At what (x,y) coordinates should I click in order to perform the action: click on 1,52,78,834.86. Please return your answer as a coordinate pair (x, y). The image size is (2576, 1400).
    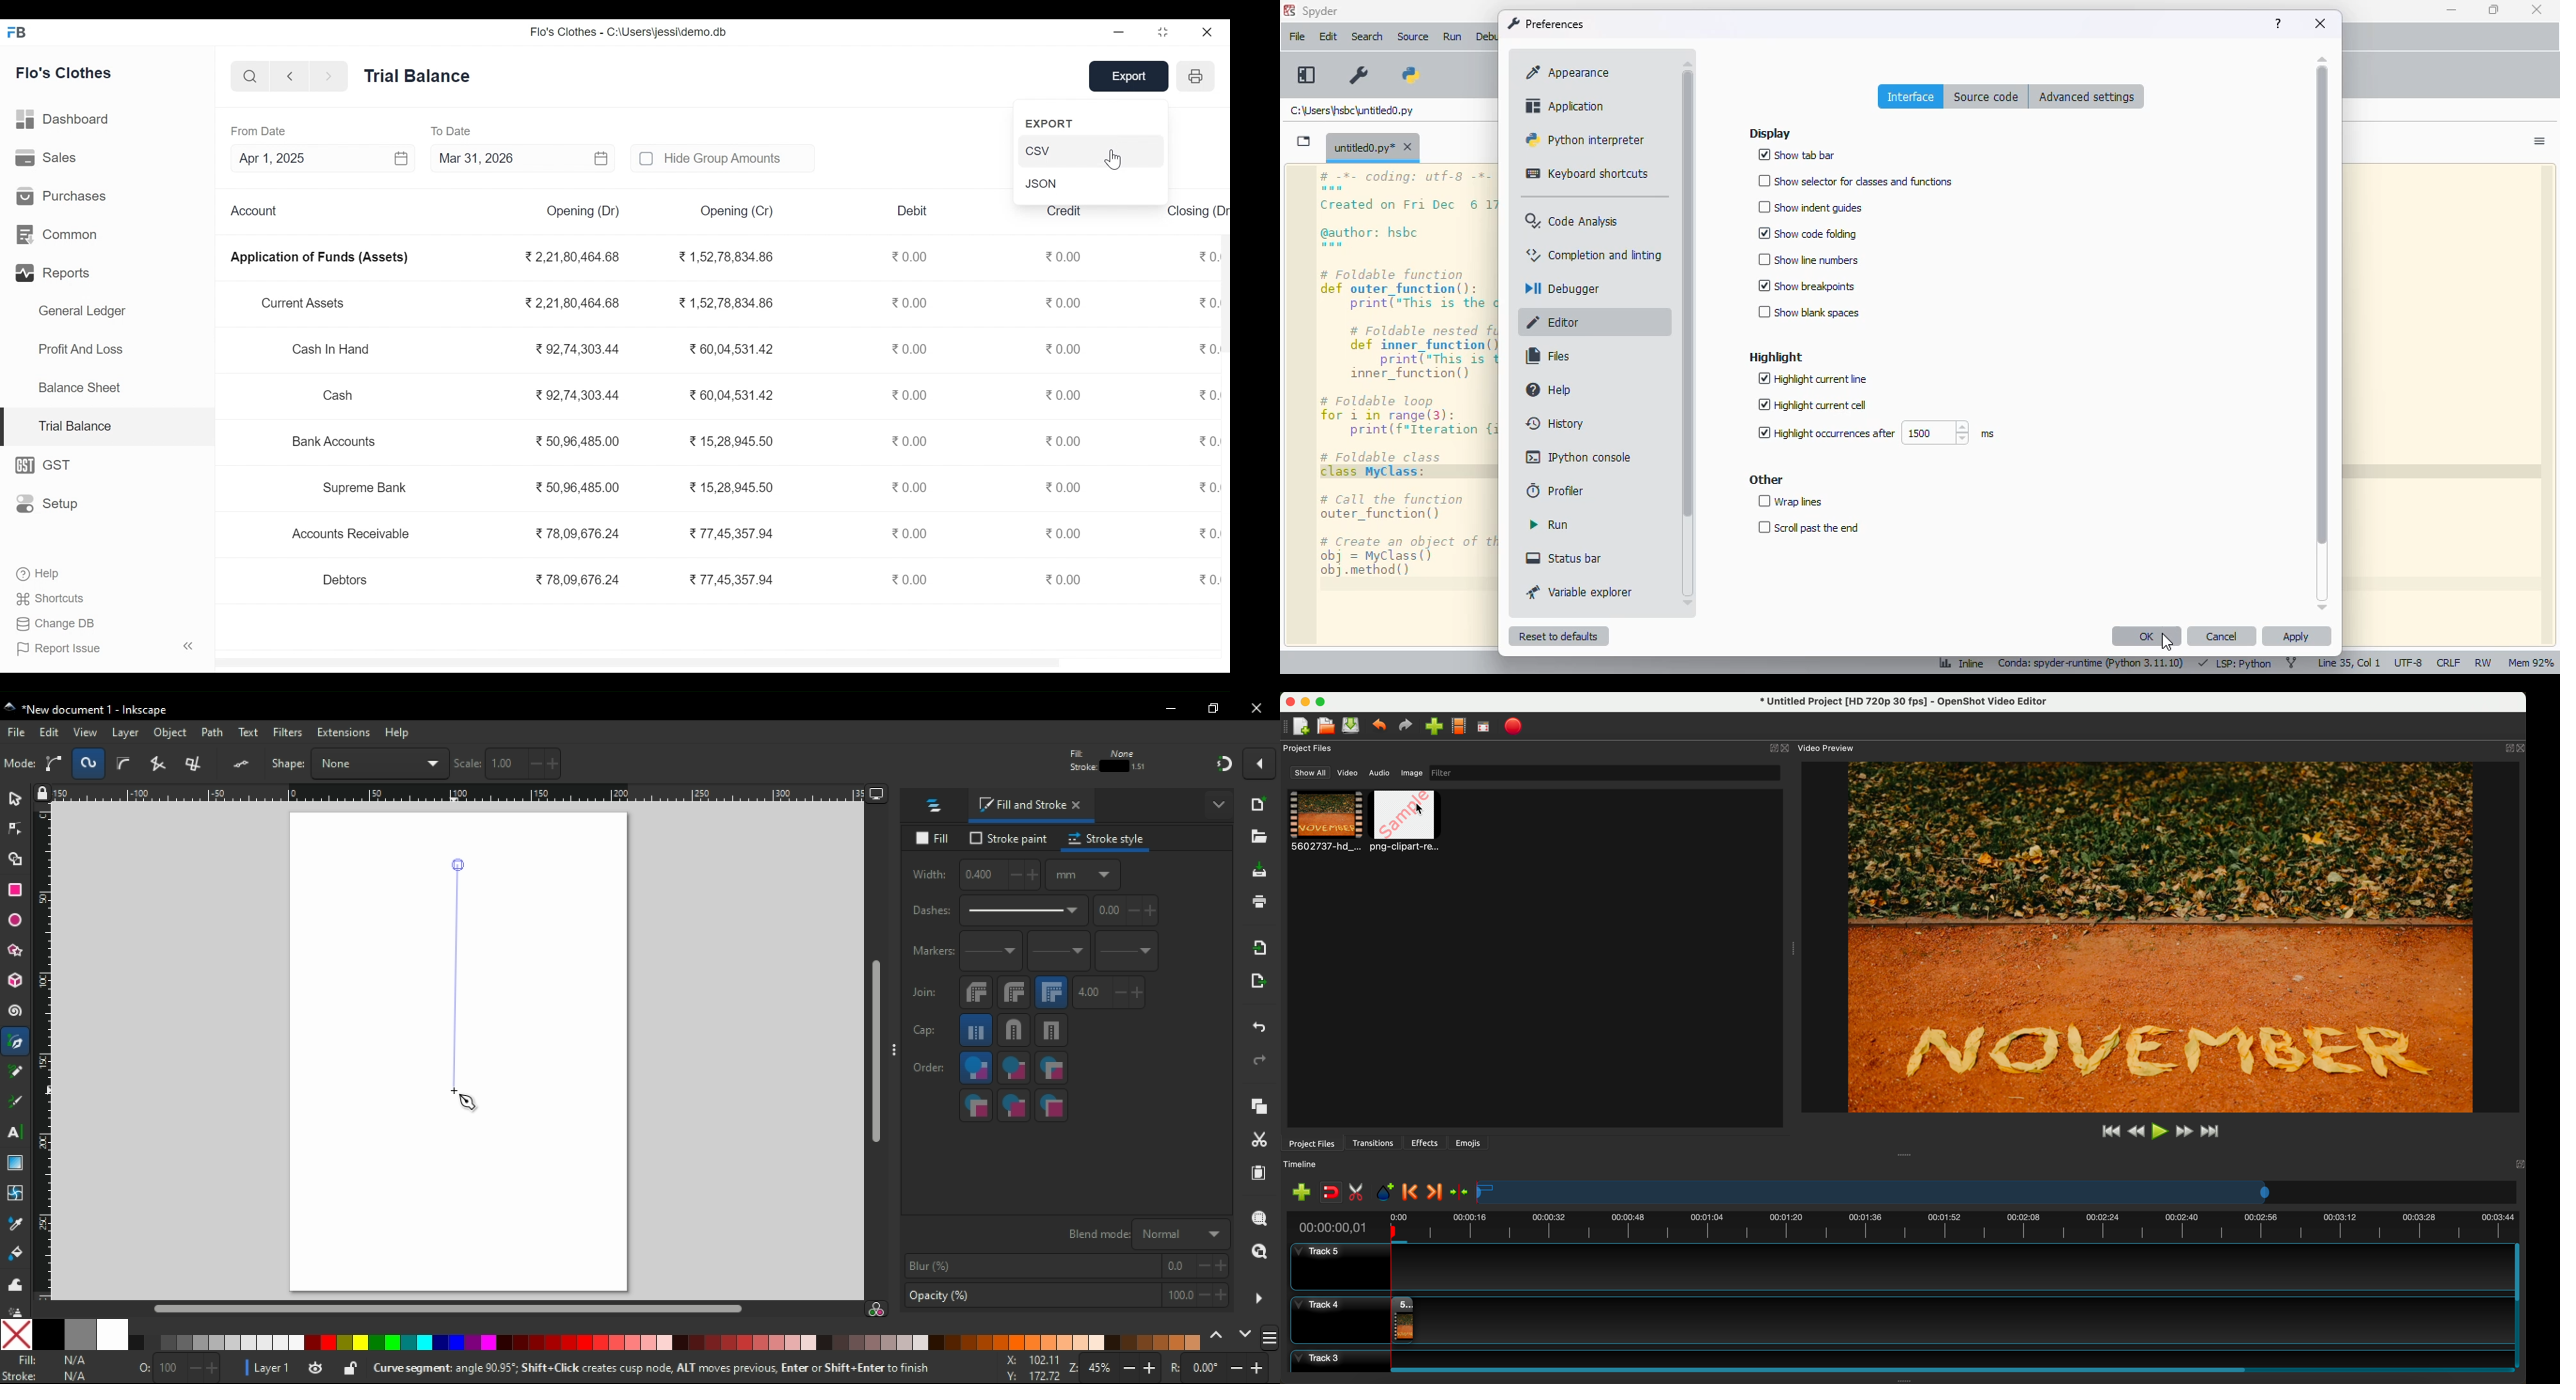
    Looking at the image, I should click on (724, 257).